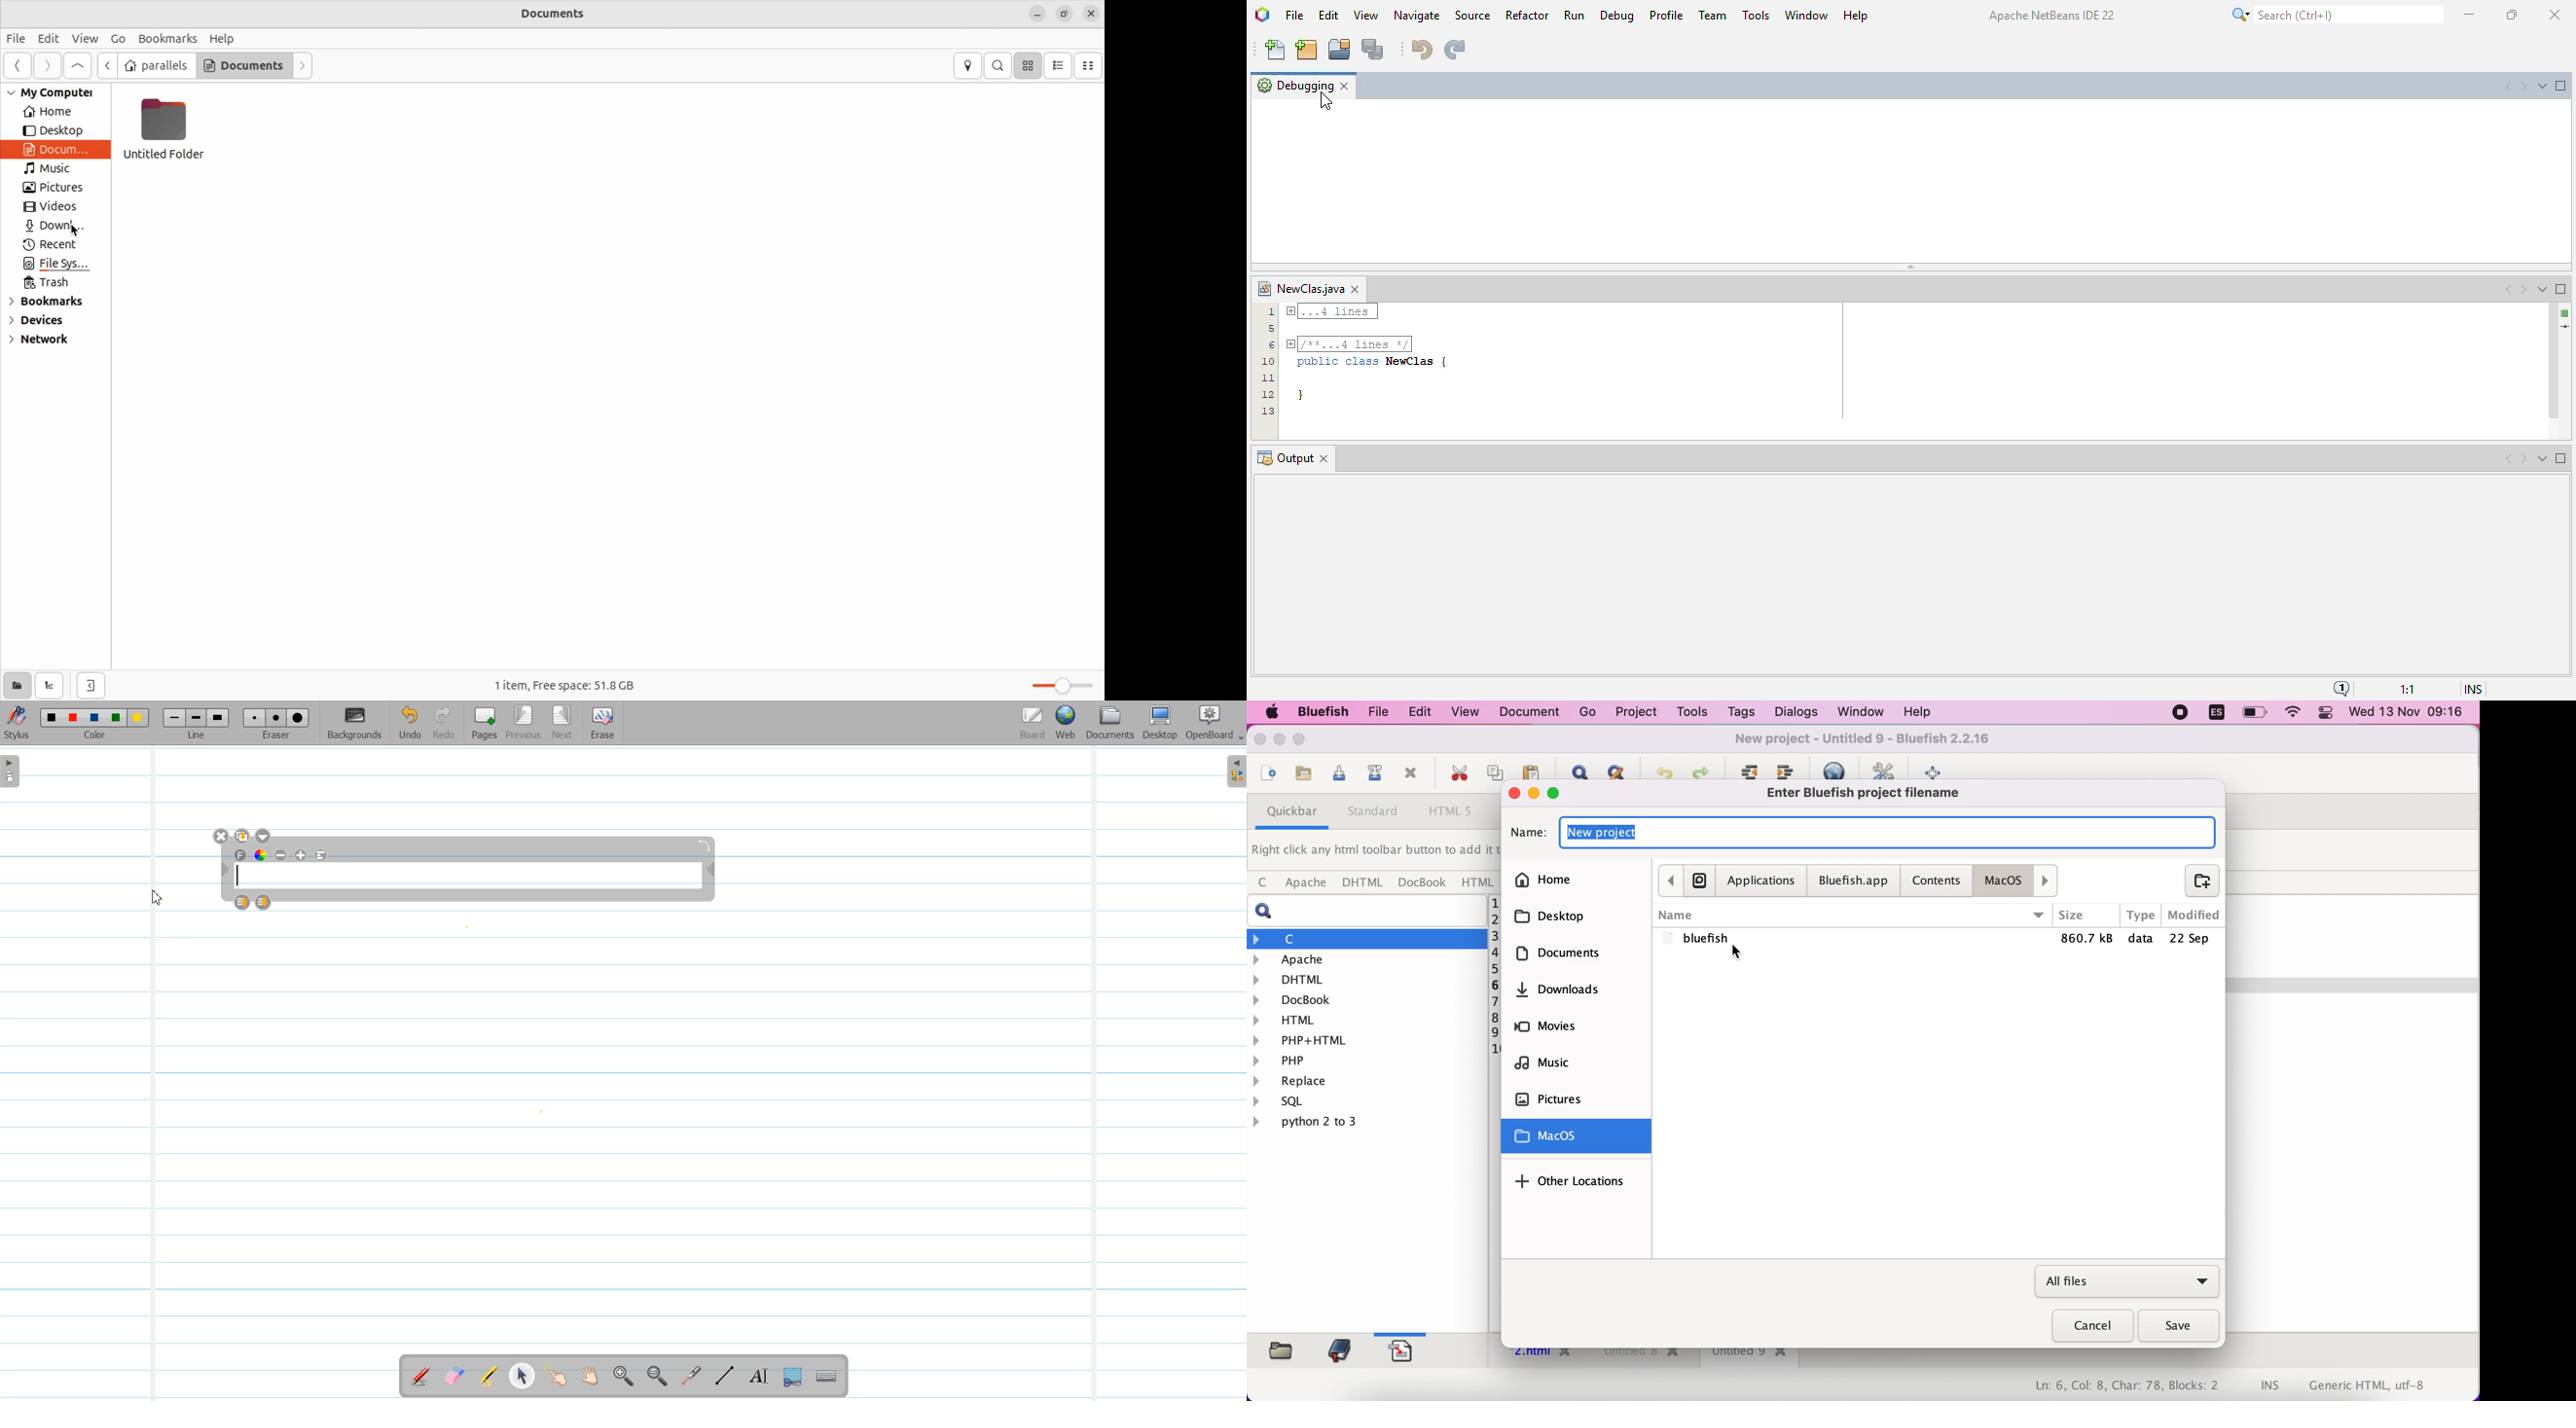 This screenshot has width=2576, height=1428. Describe the element at coordinates (1939, 940) in the screenshot. I see `folder` at that location.